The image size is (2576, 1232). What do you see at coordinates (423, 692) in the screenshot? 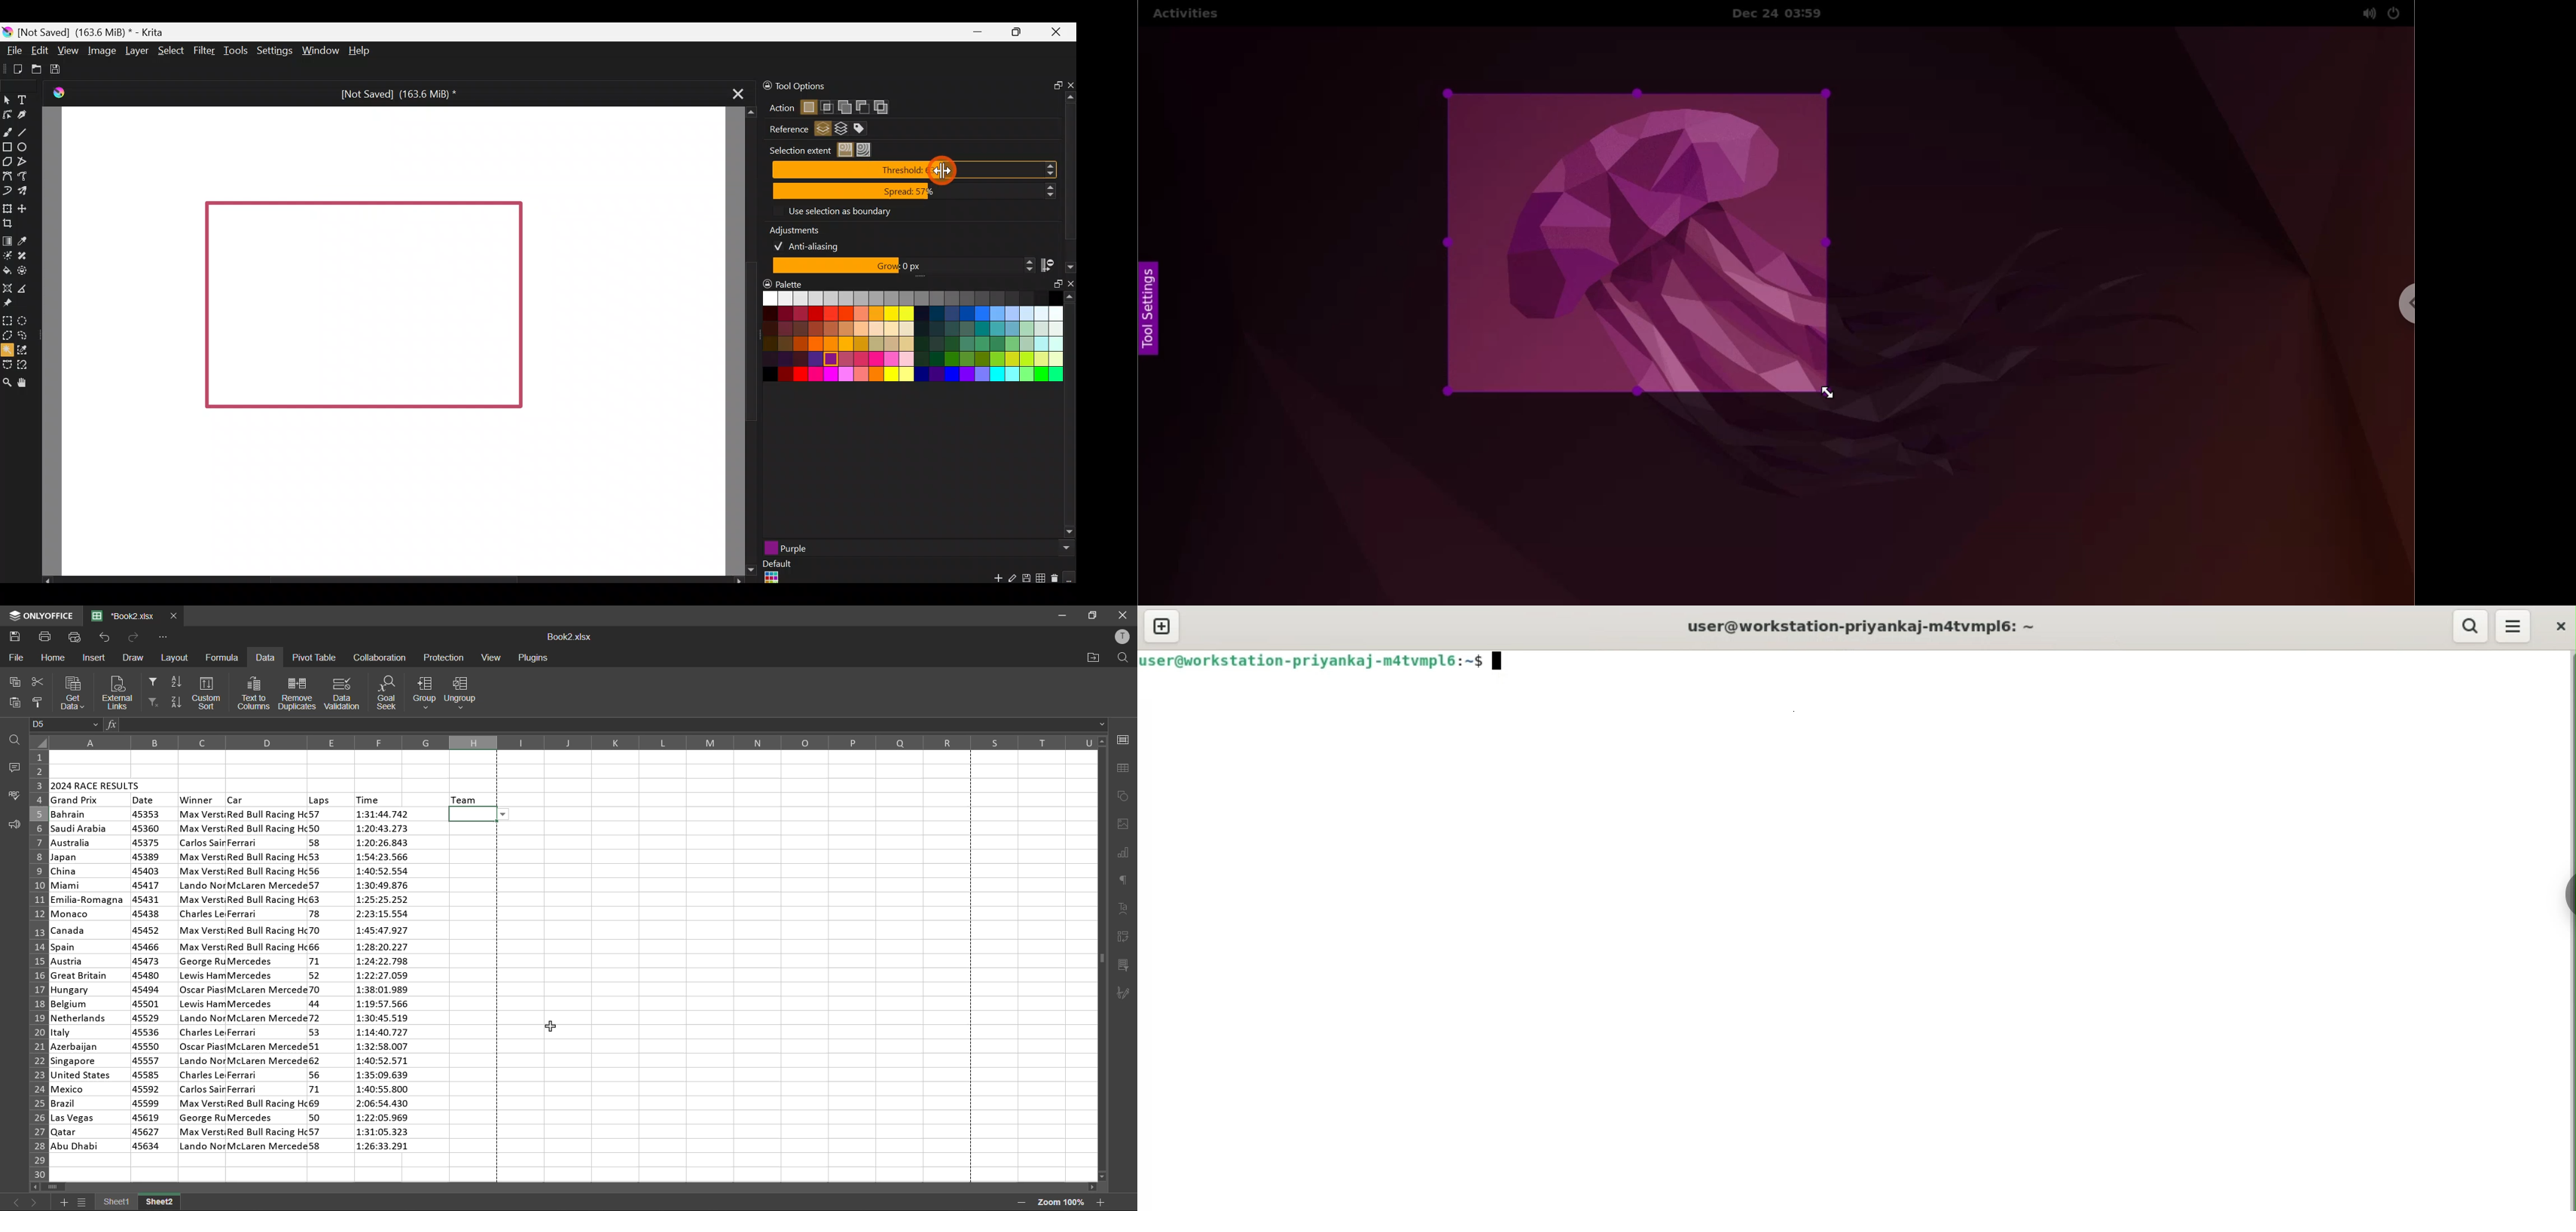
I see `group` at bounding box center [423, 692].